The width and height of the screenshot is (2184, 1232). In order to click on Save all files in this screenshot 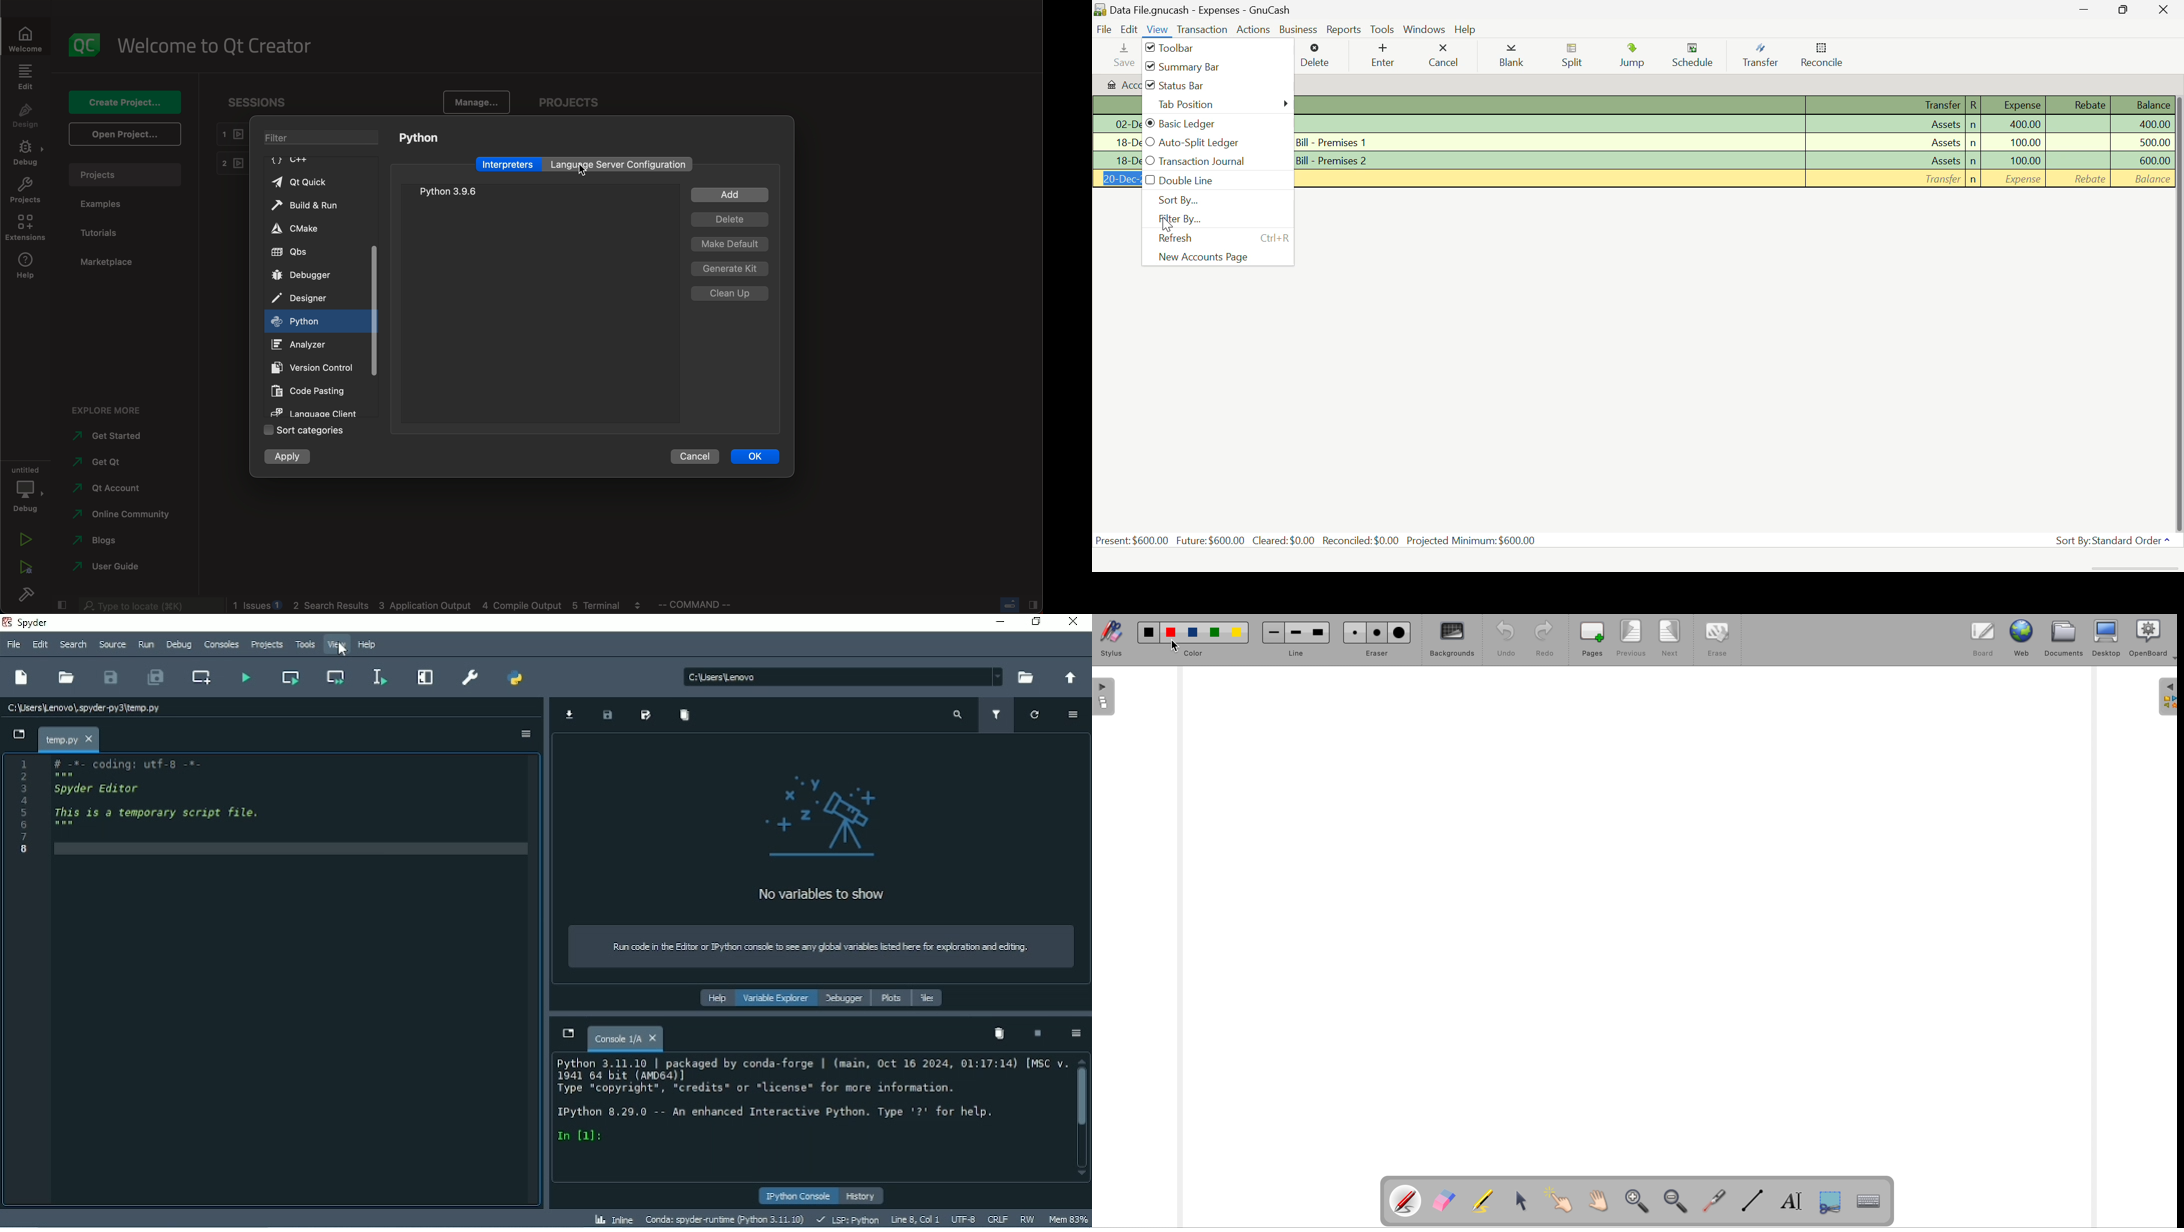, I will do `click(154, 677)`.